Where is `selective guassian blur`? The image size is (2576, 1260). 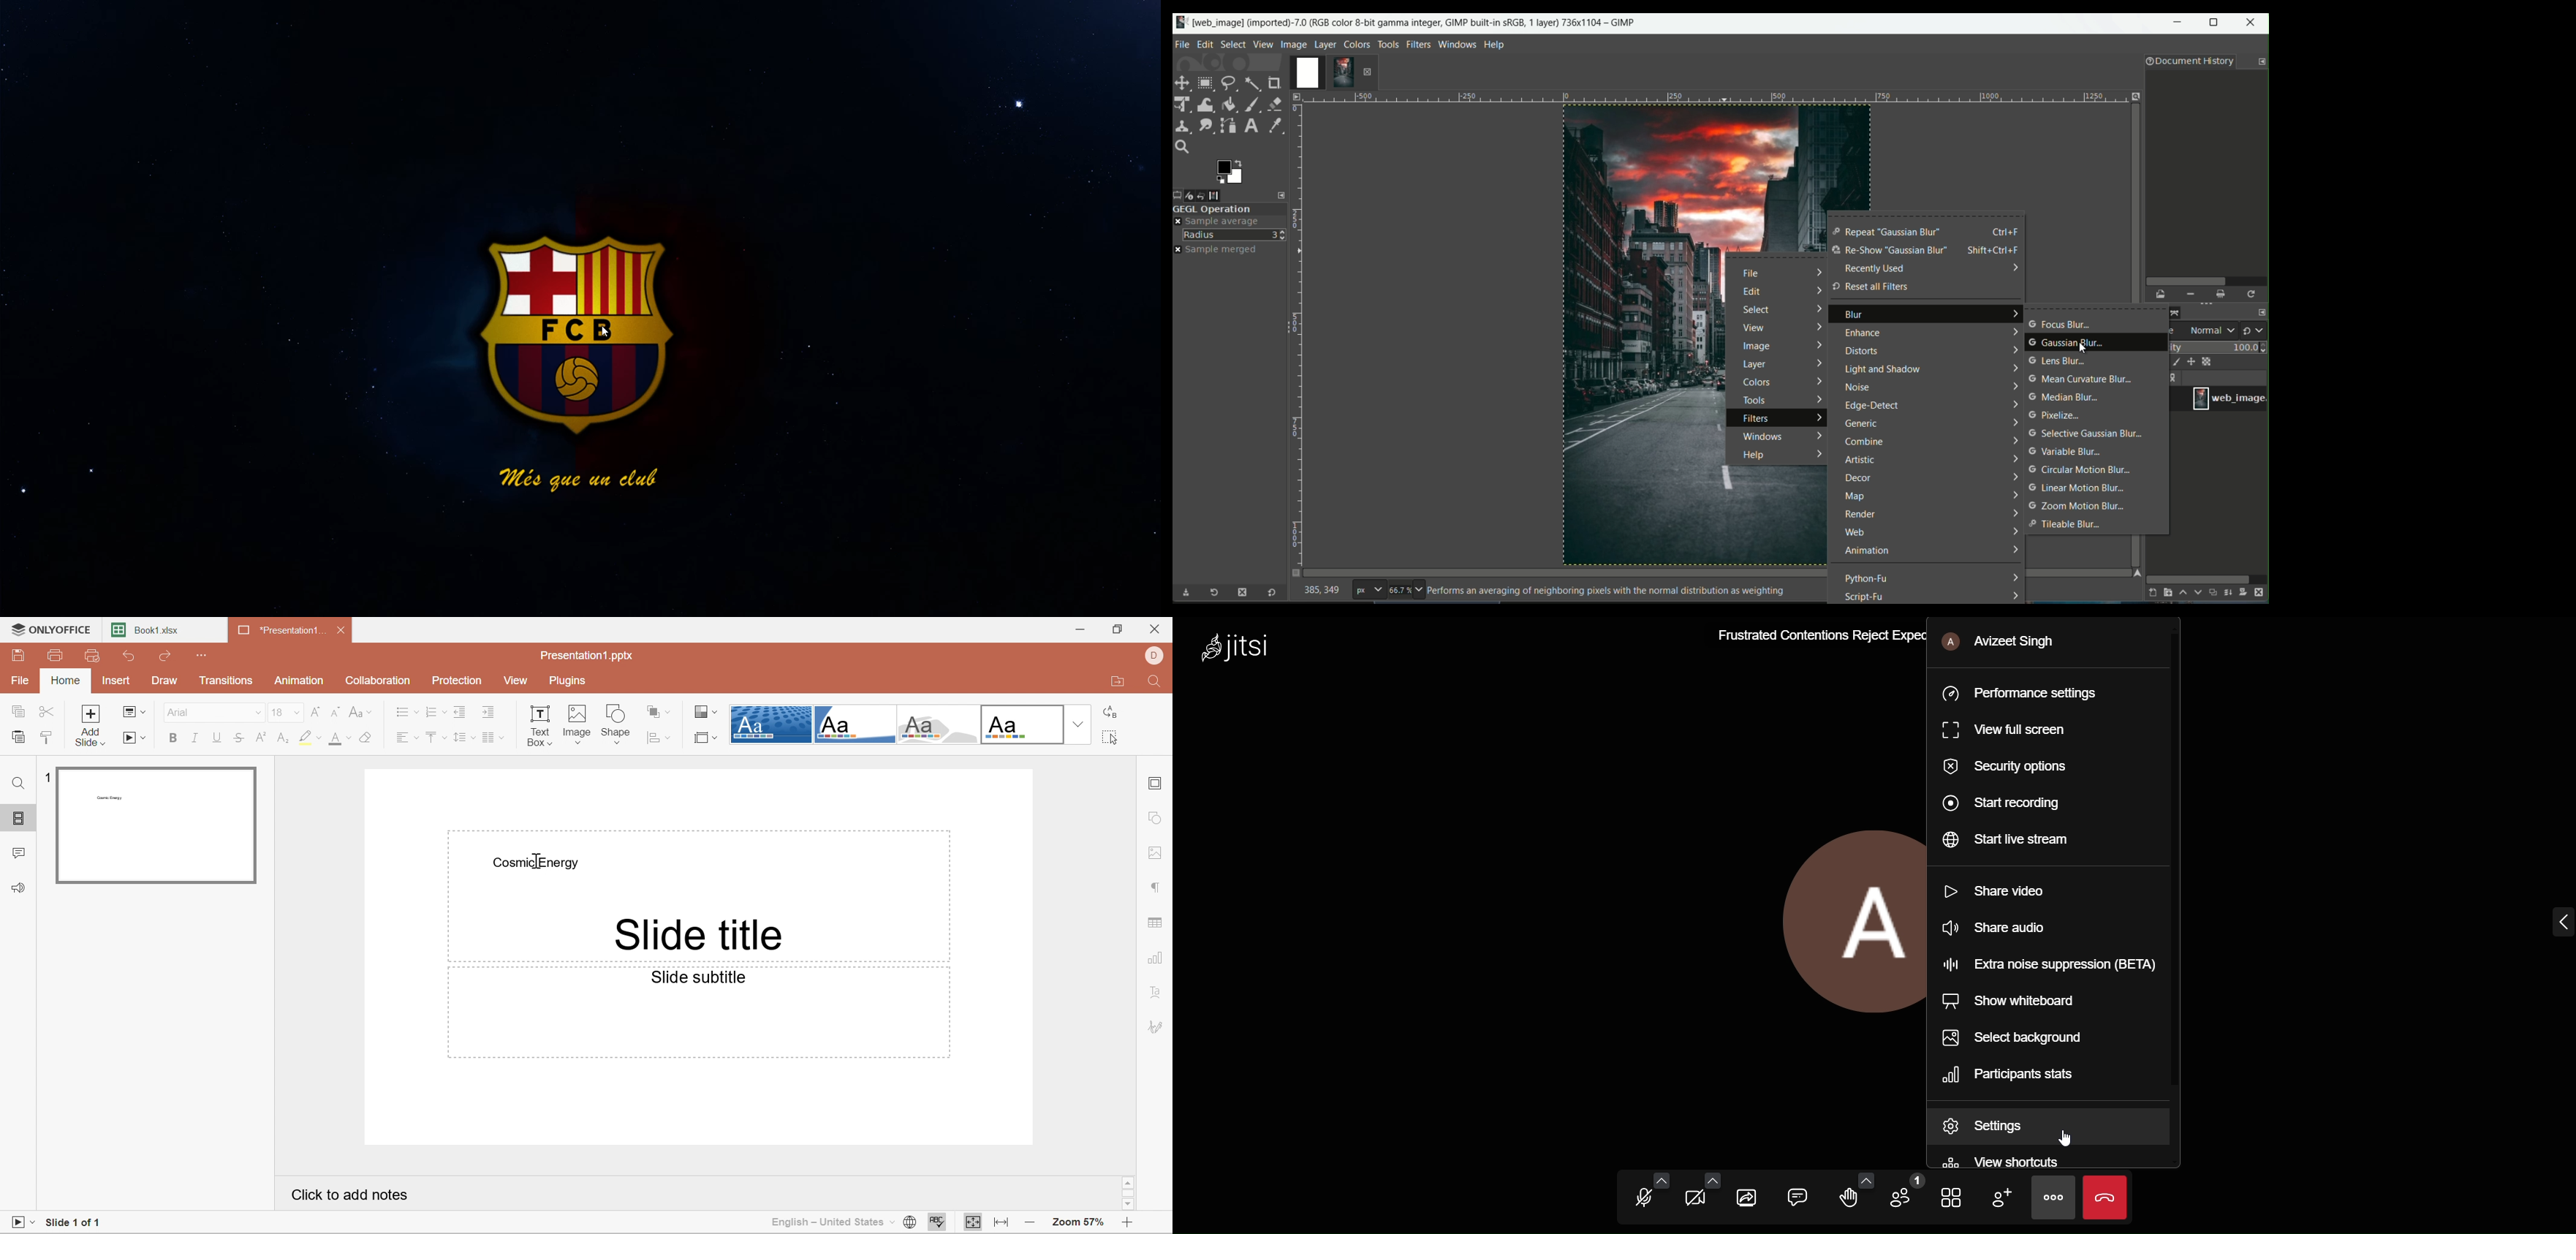
selective guassian blur is located at coordinates (2088, 434).